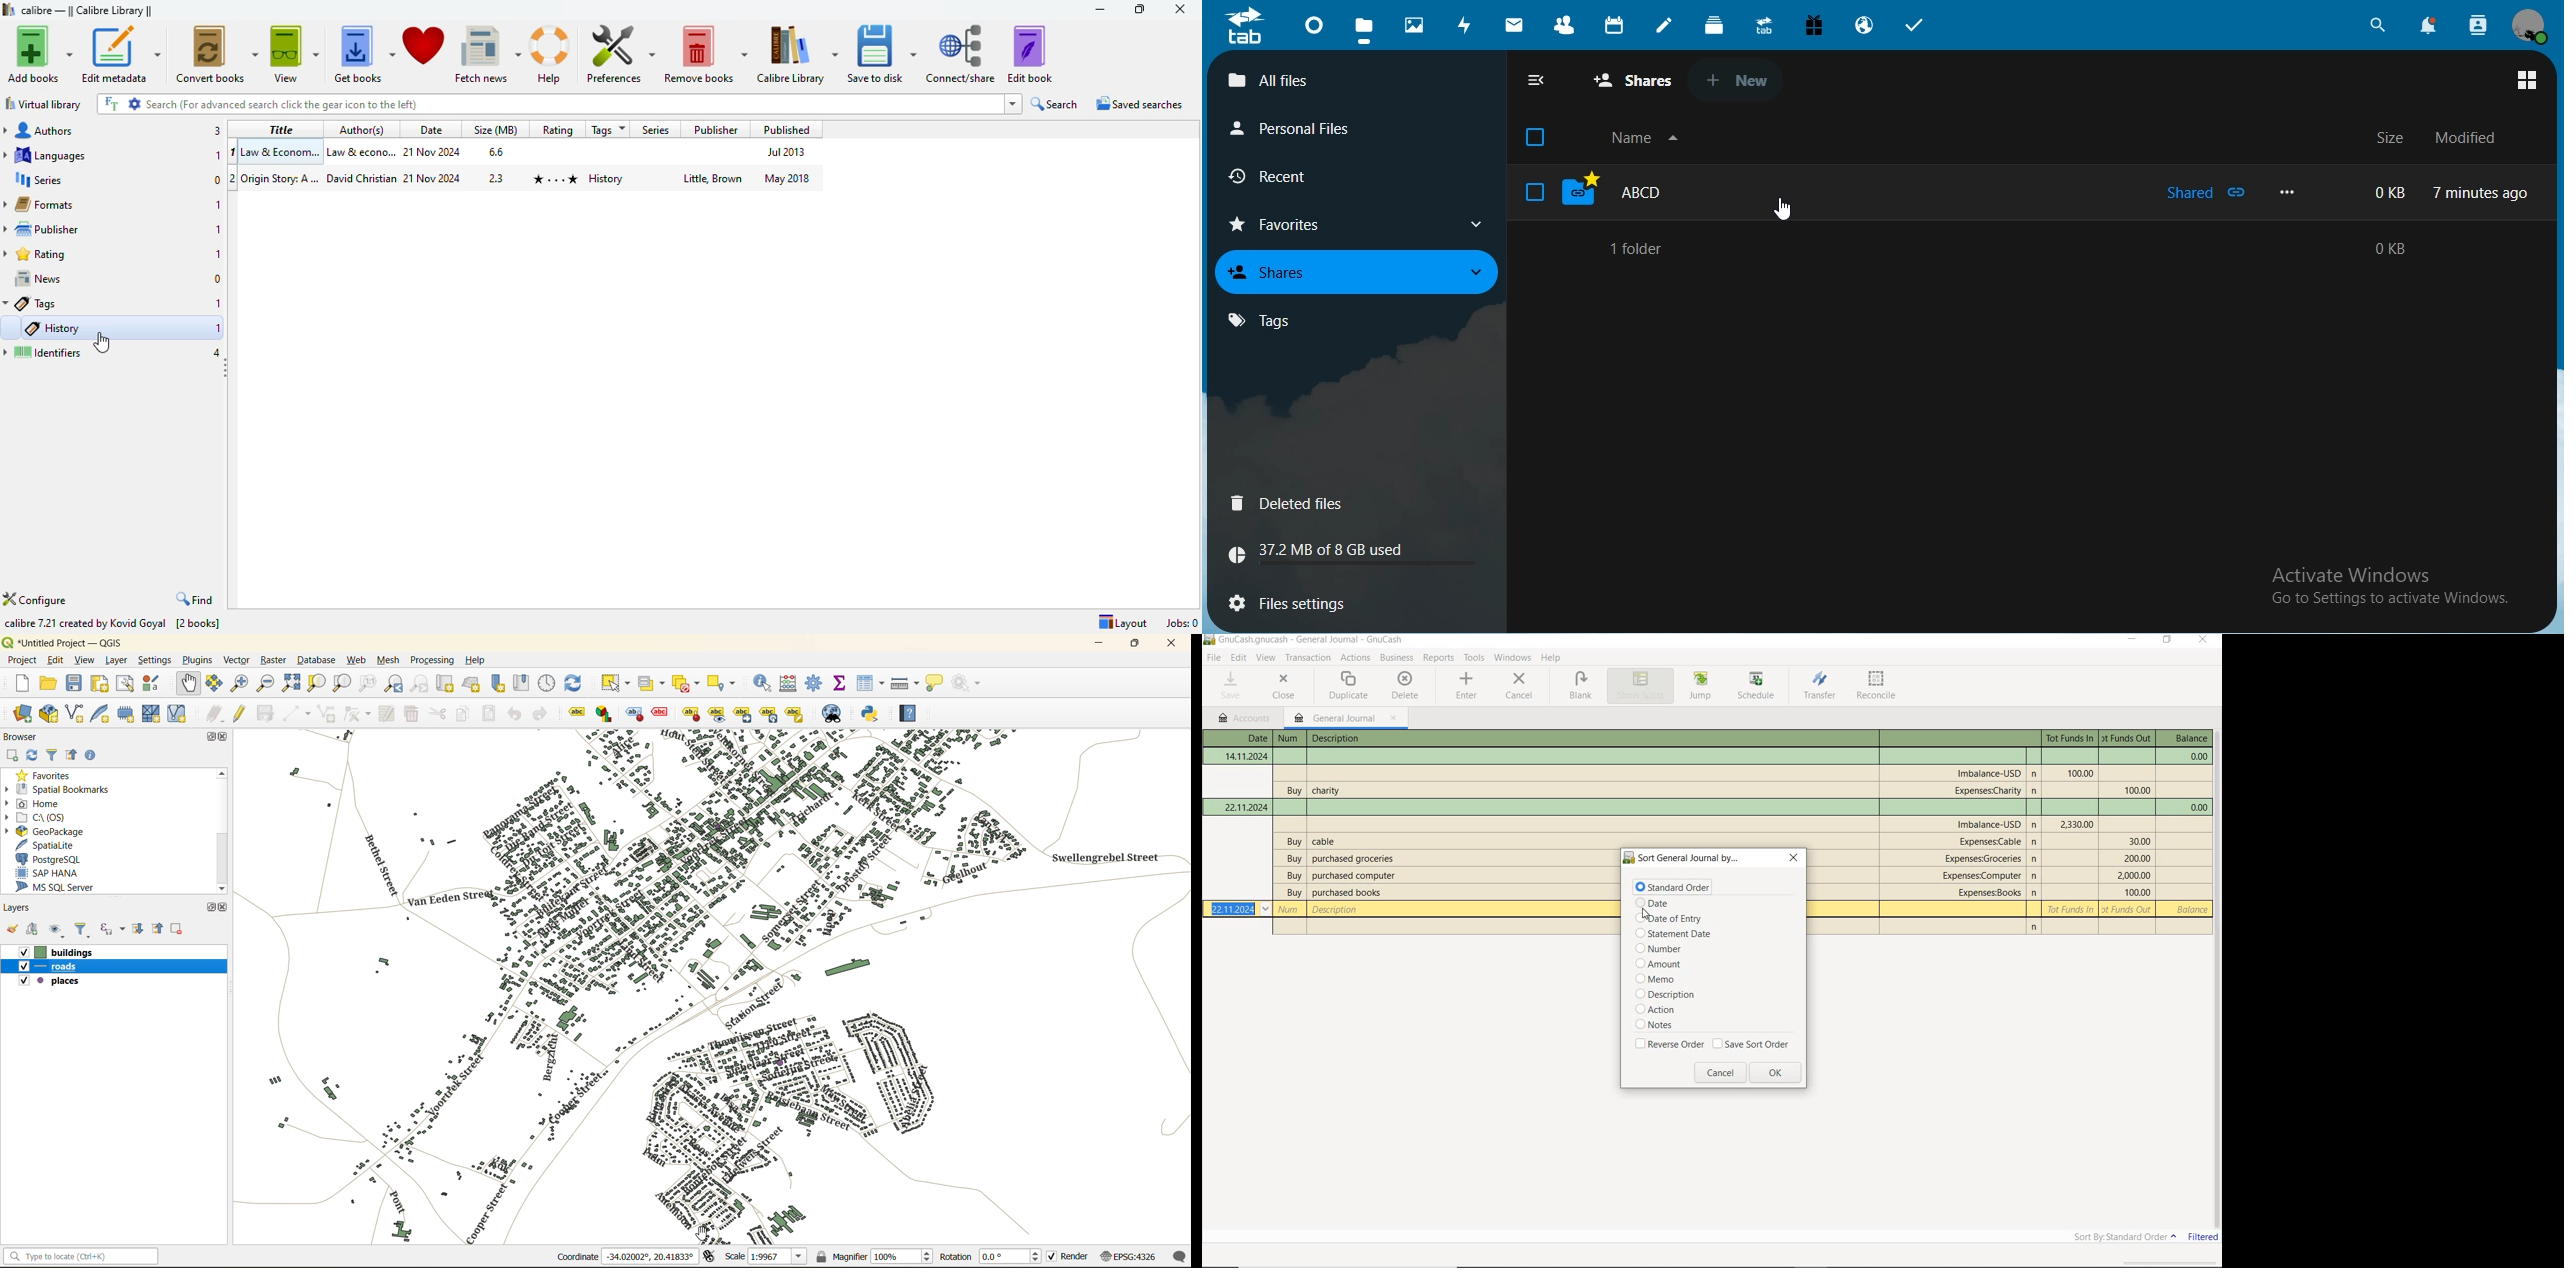 The height and width of the screenshot is (1288, 2576). What do you see at coordinates (1984, 876) in the screenshot?
I see `account` at bounding box center [1984, 876].